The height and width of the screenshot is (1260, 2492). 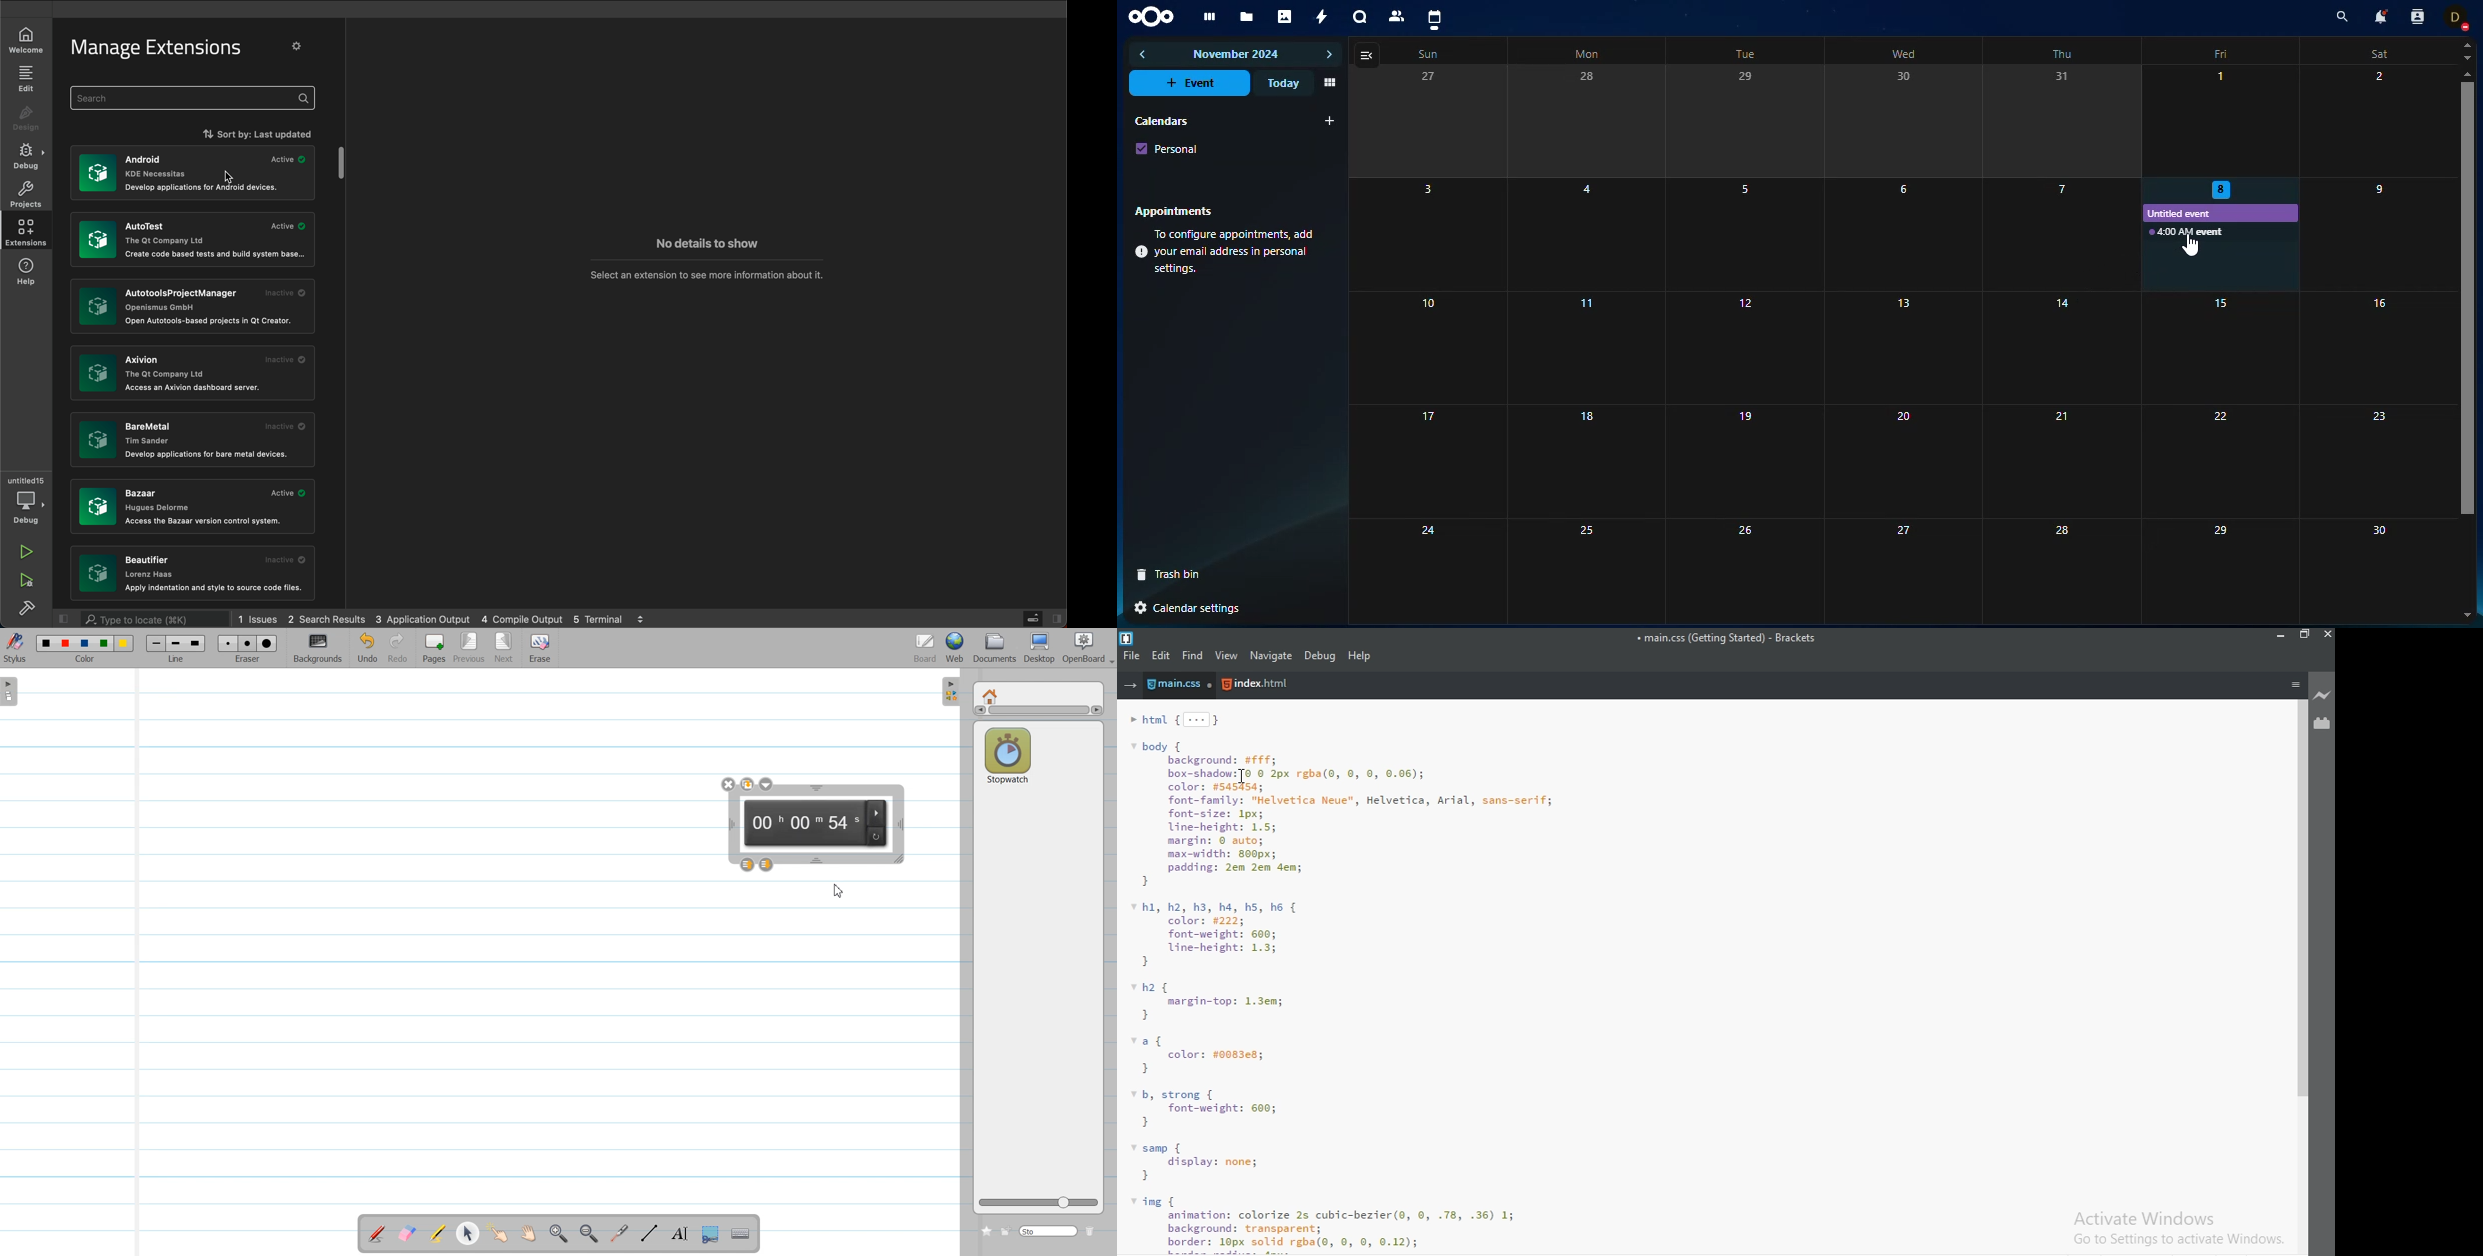 What do you see at coordinates (194, 375) in the screenshot?
I see `extensions list` at bounding box center [194, 375].